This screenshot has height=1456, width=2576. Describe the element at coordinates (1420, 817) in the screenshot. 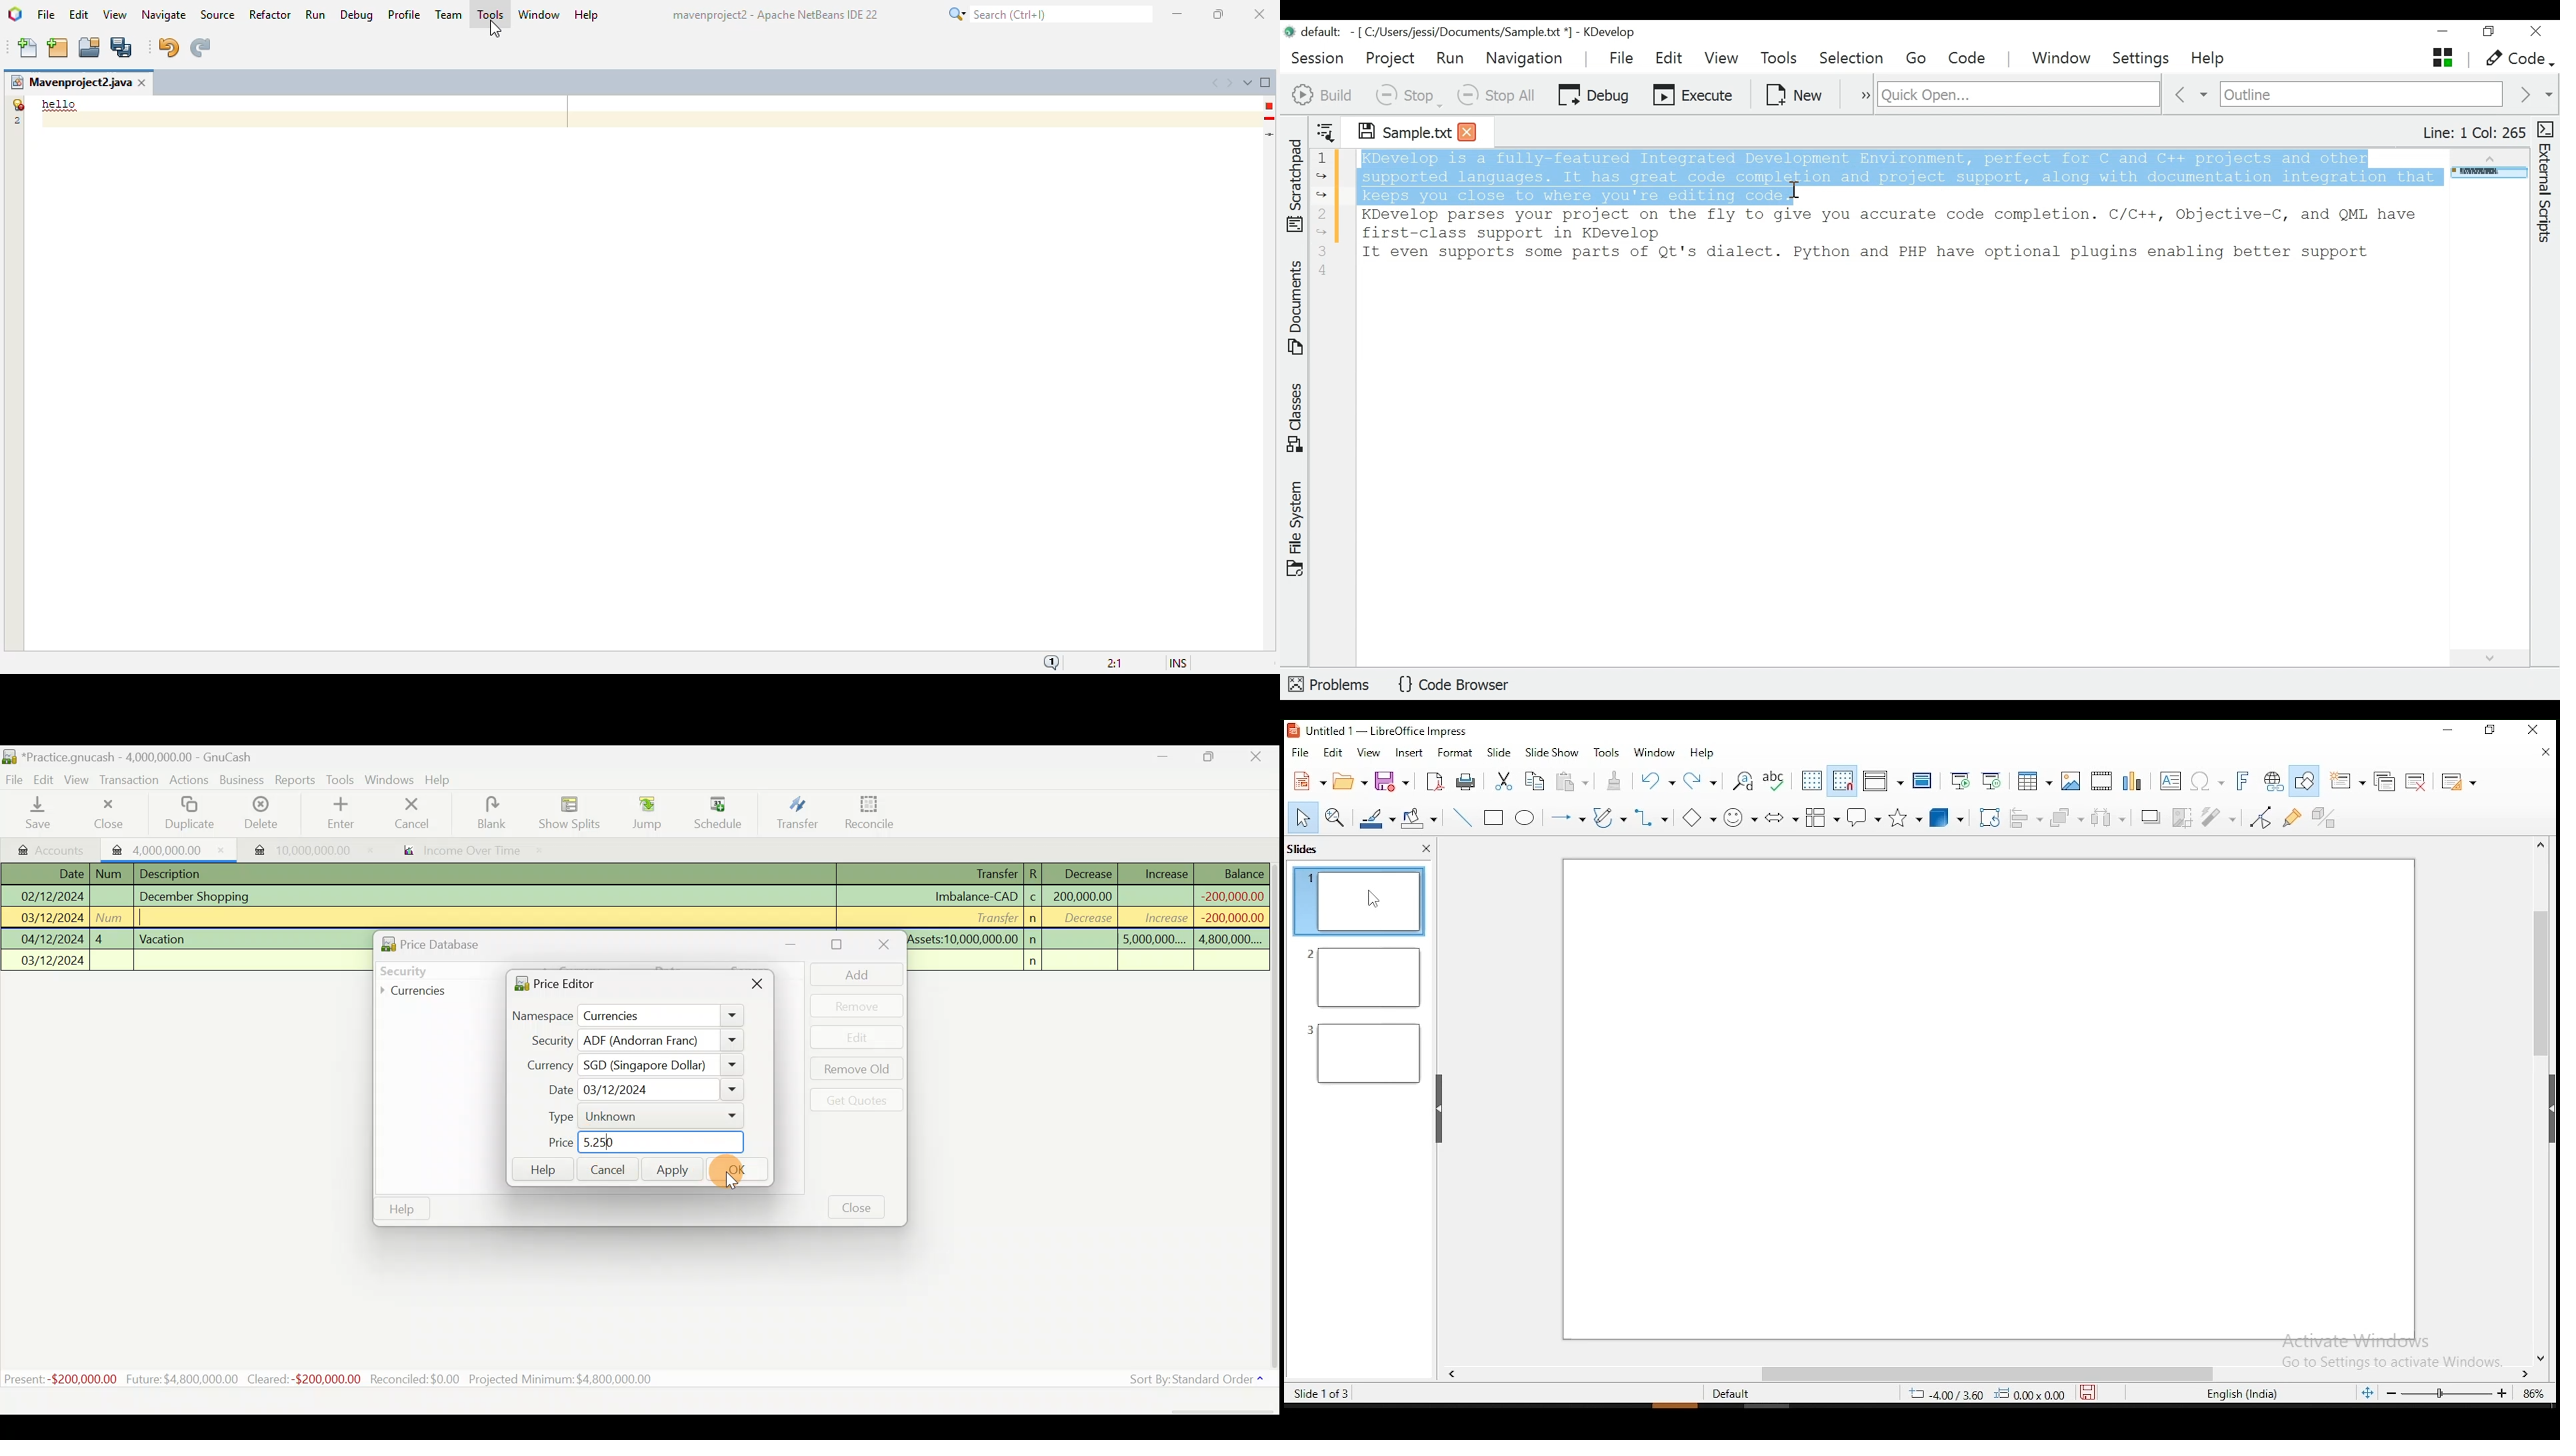

I see `paint bucket tool` at that location.